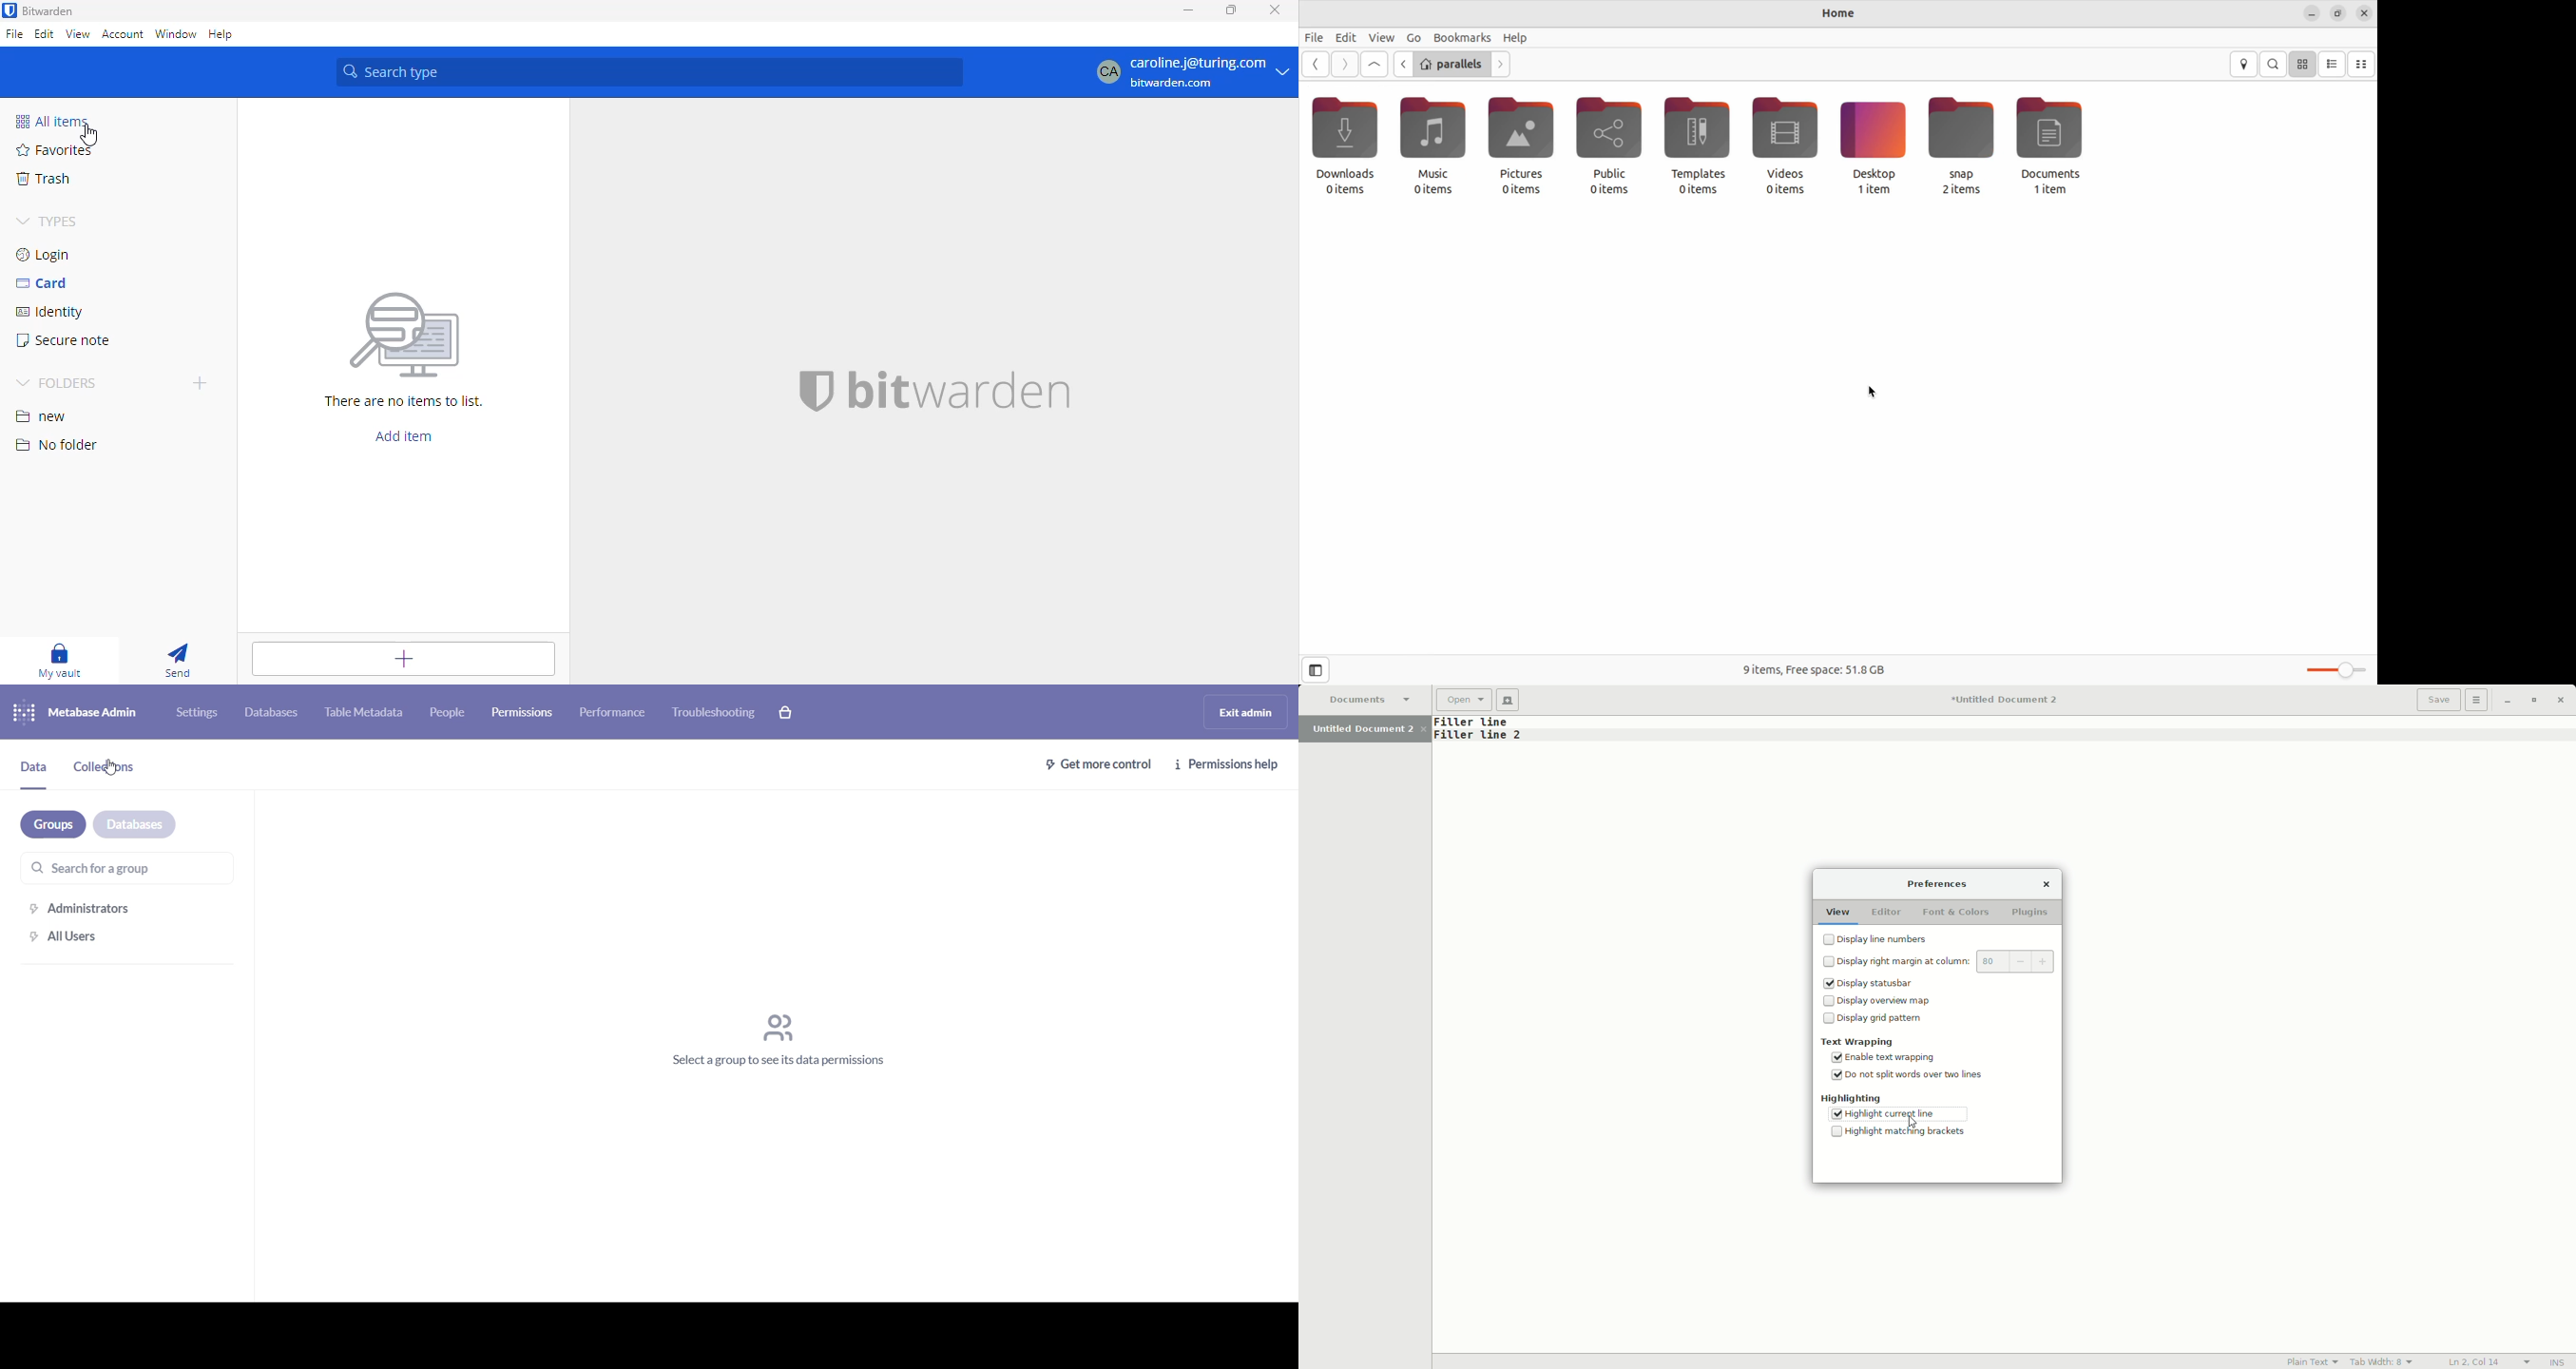  Describe the element at coordinates (44, 179) in the screenshot. I see `trash` at that location.